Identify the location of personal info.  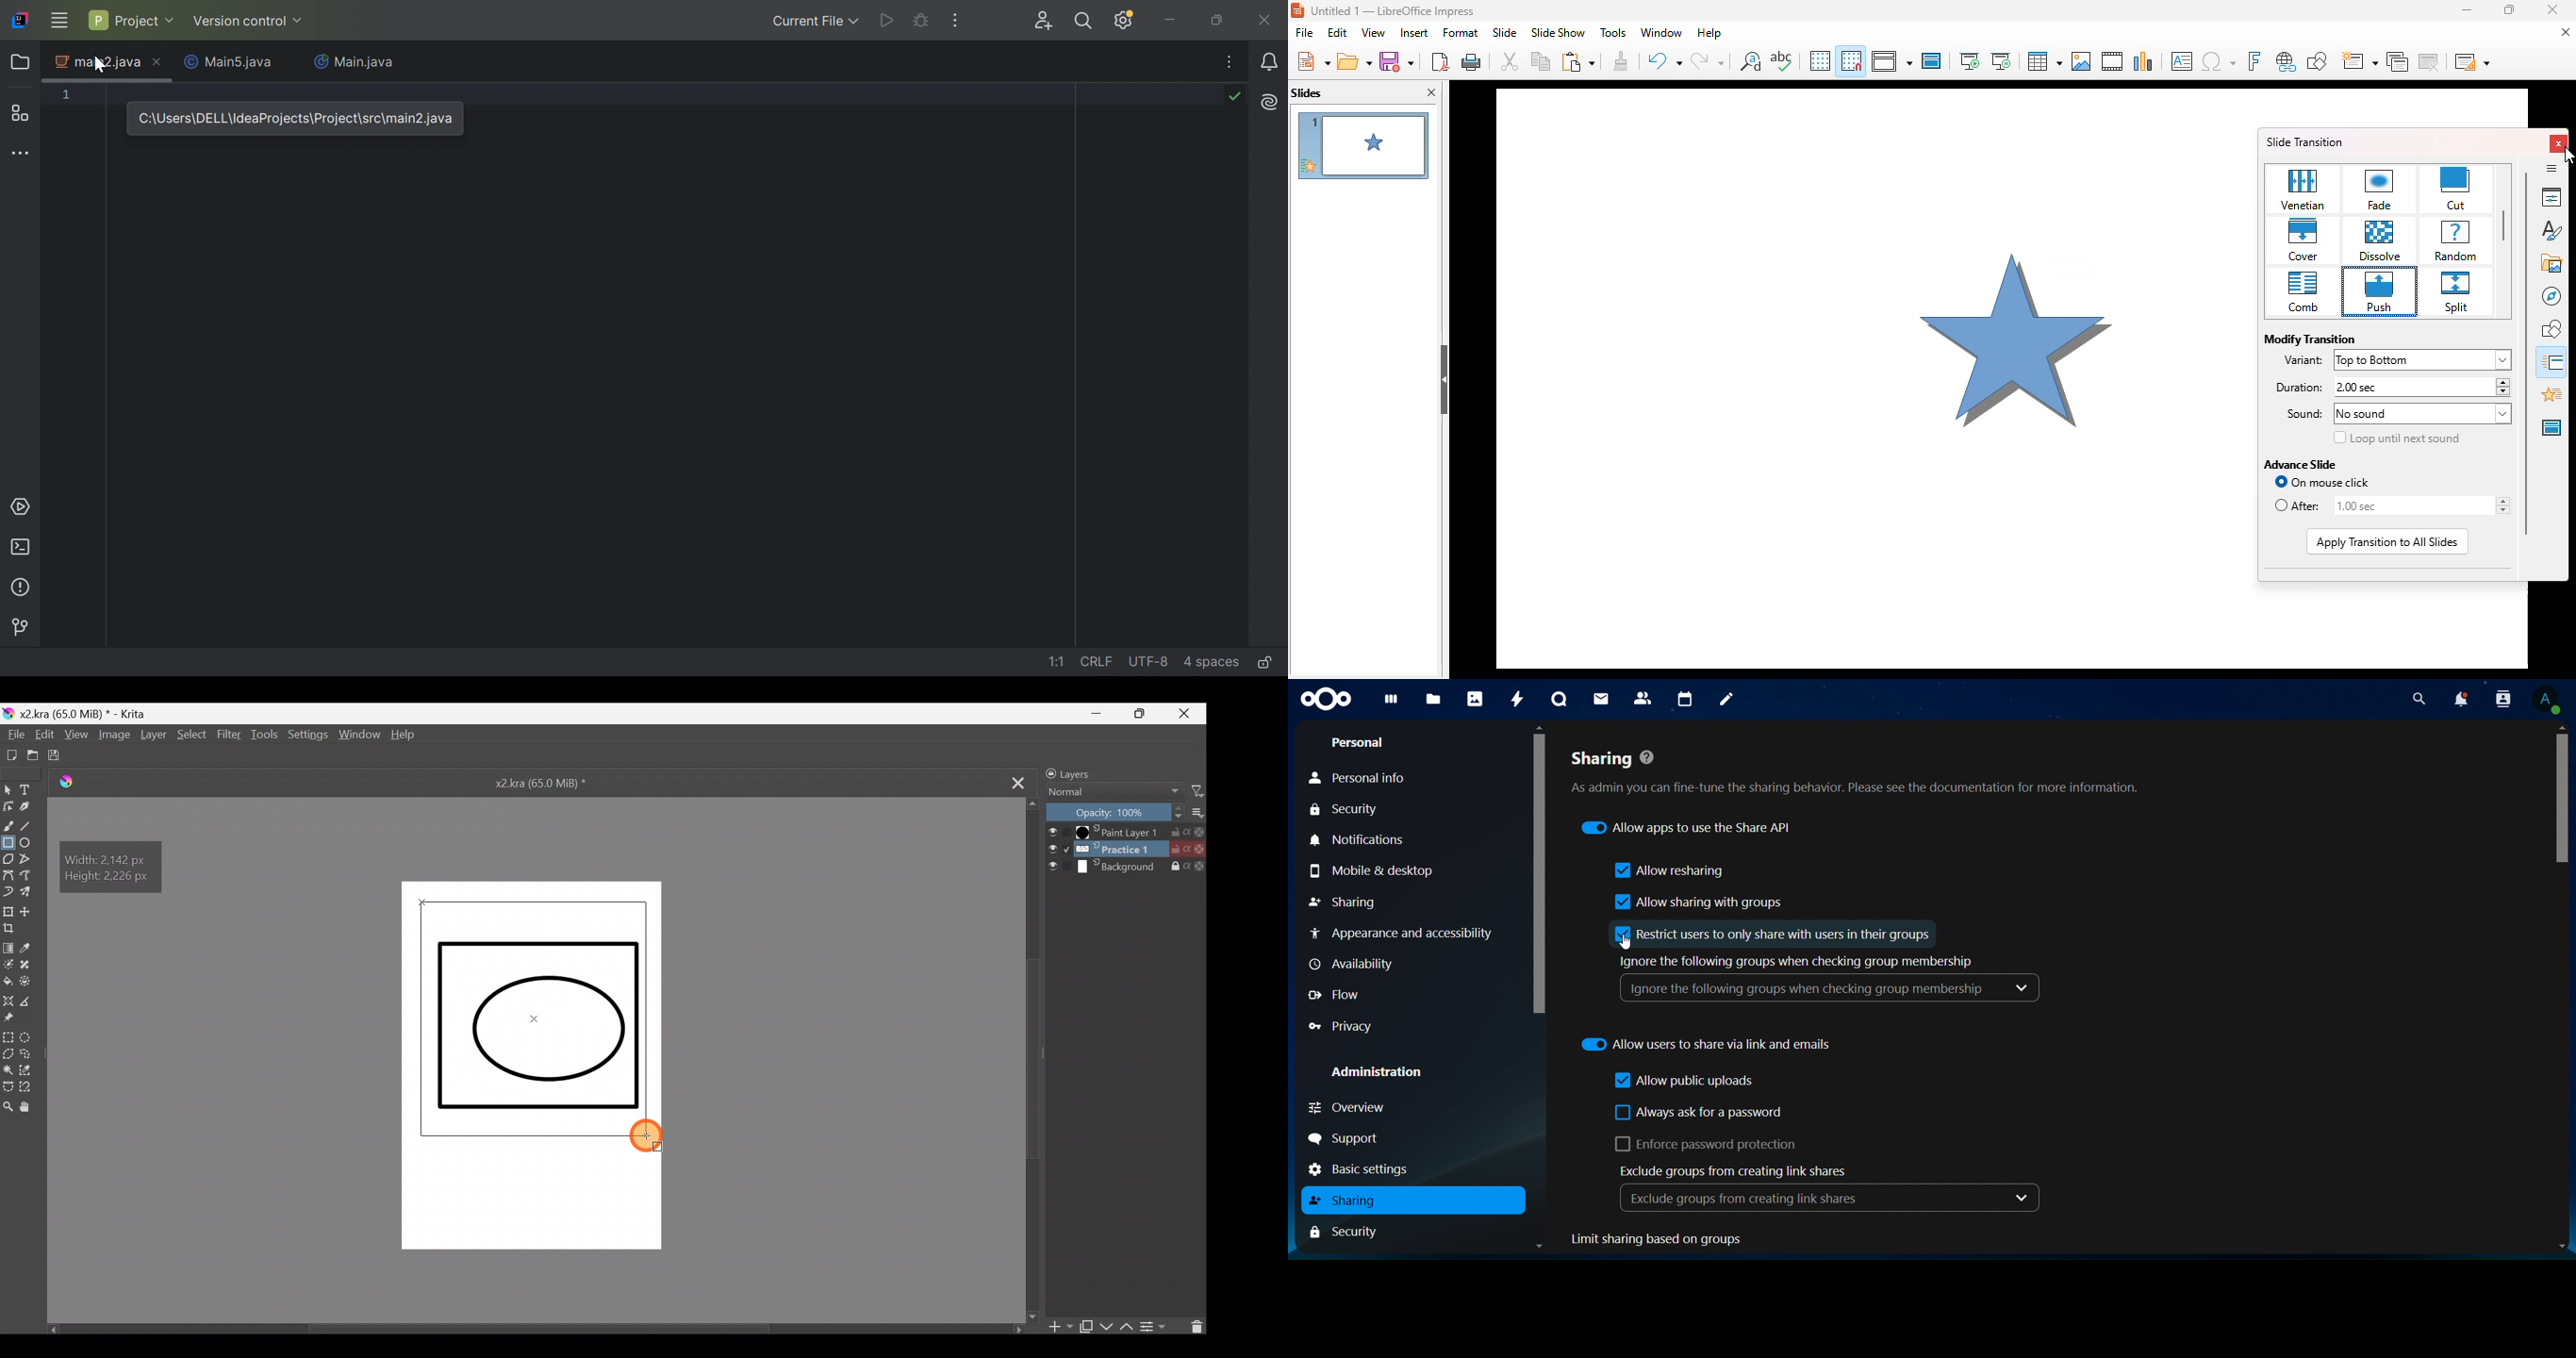
(1362, 778).